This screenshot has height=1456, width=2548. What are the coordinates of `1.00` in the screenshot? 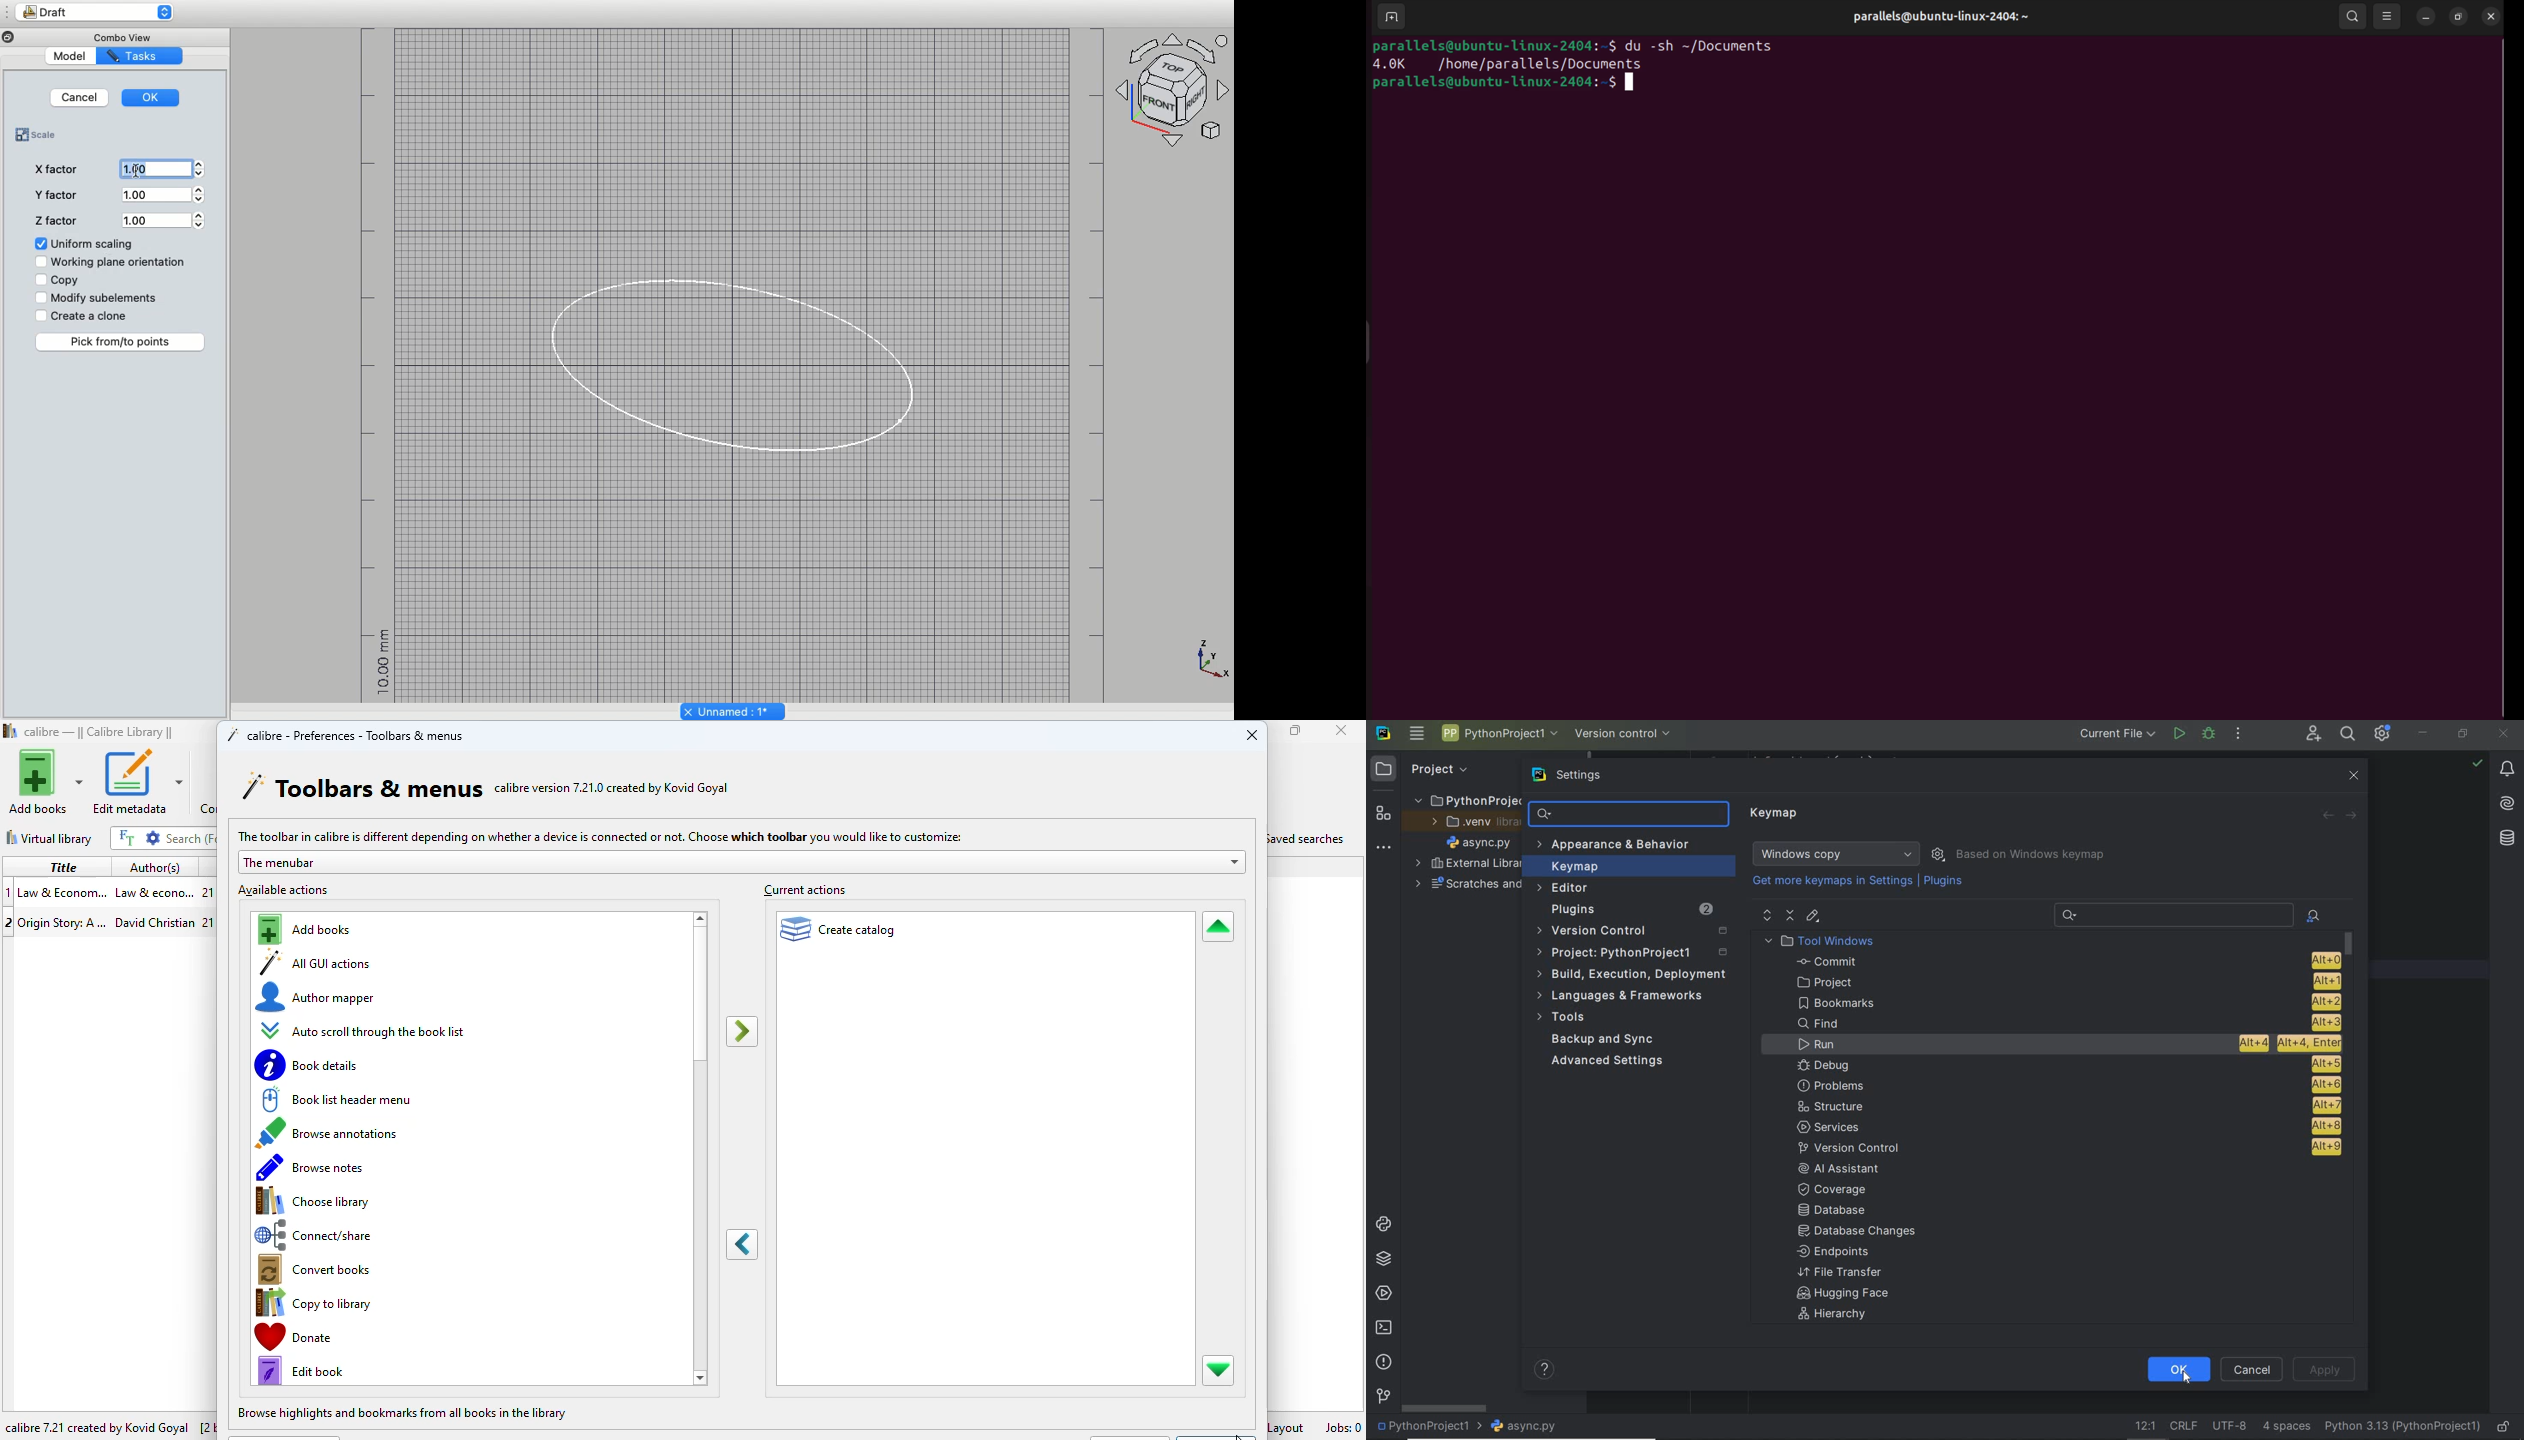 It's located at (164, 219).